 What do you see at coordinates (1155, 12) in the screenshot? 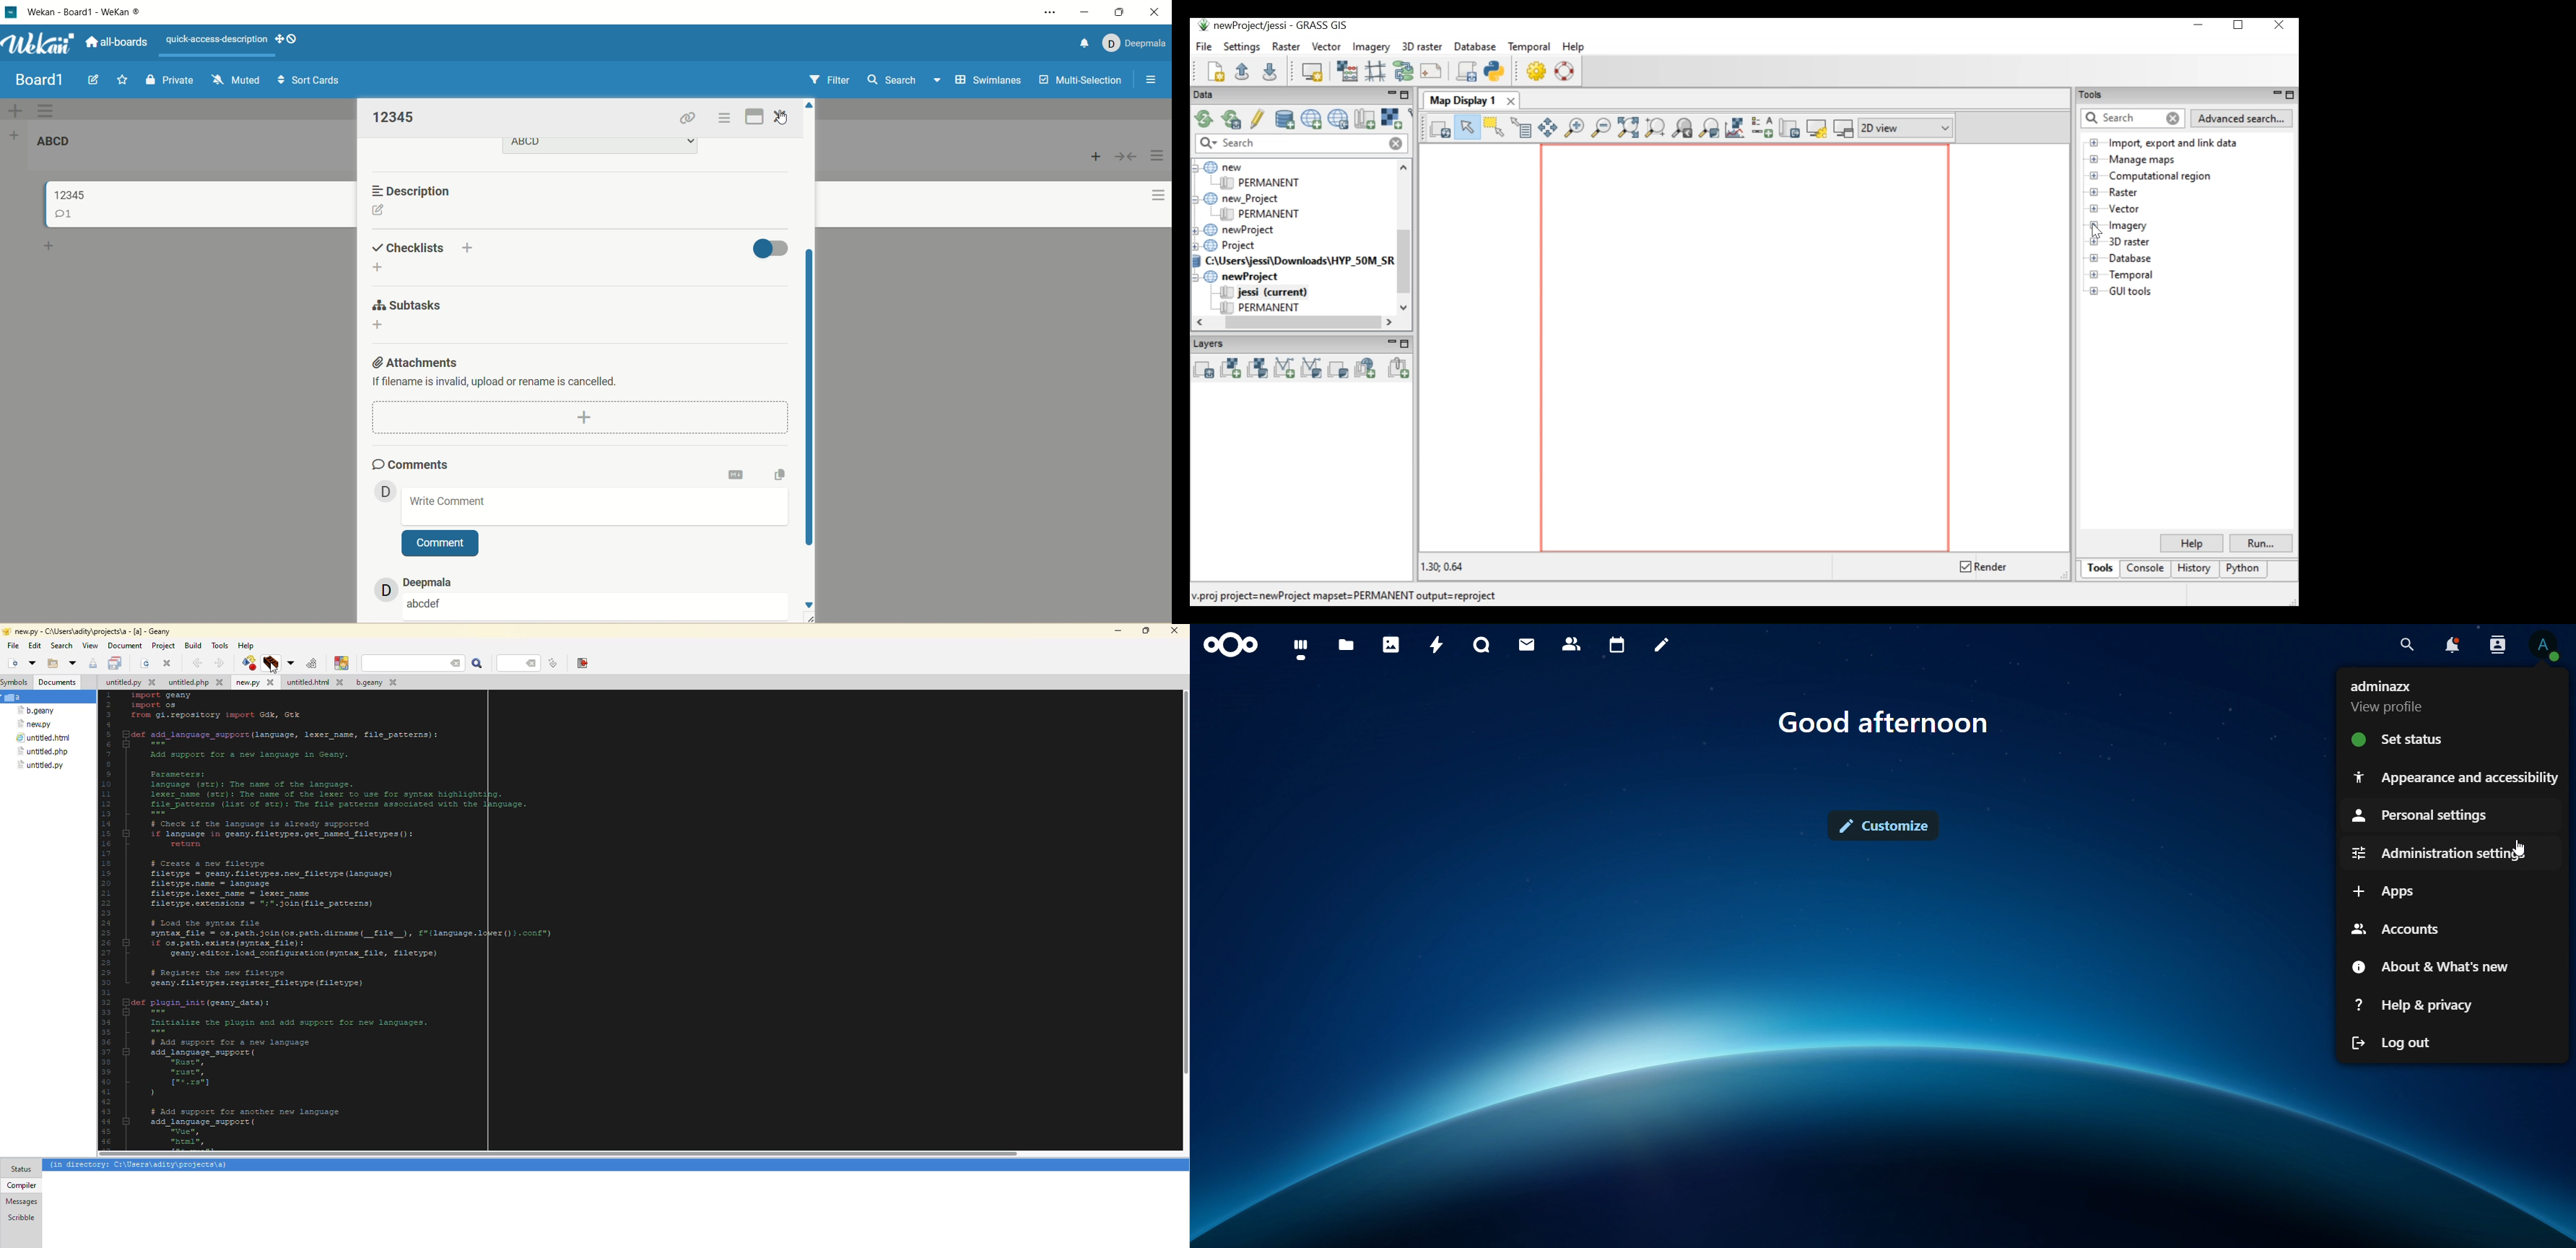
I see `close` at bounding box center [1155, 12].